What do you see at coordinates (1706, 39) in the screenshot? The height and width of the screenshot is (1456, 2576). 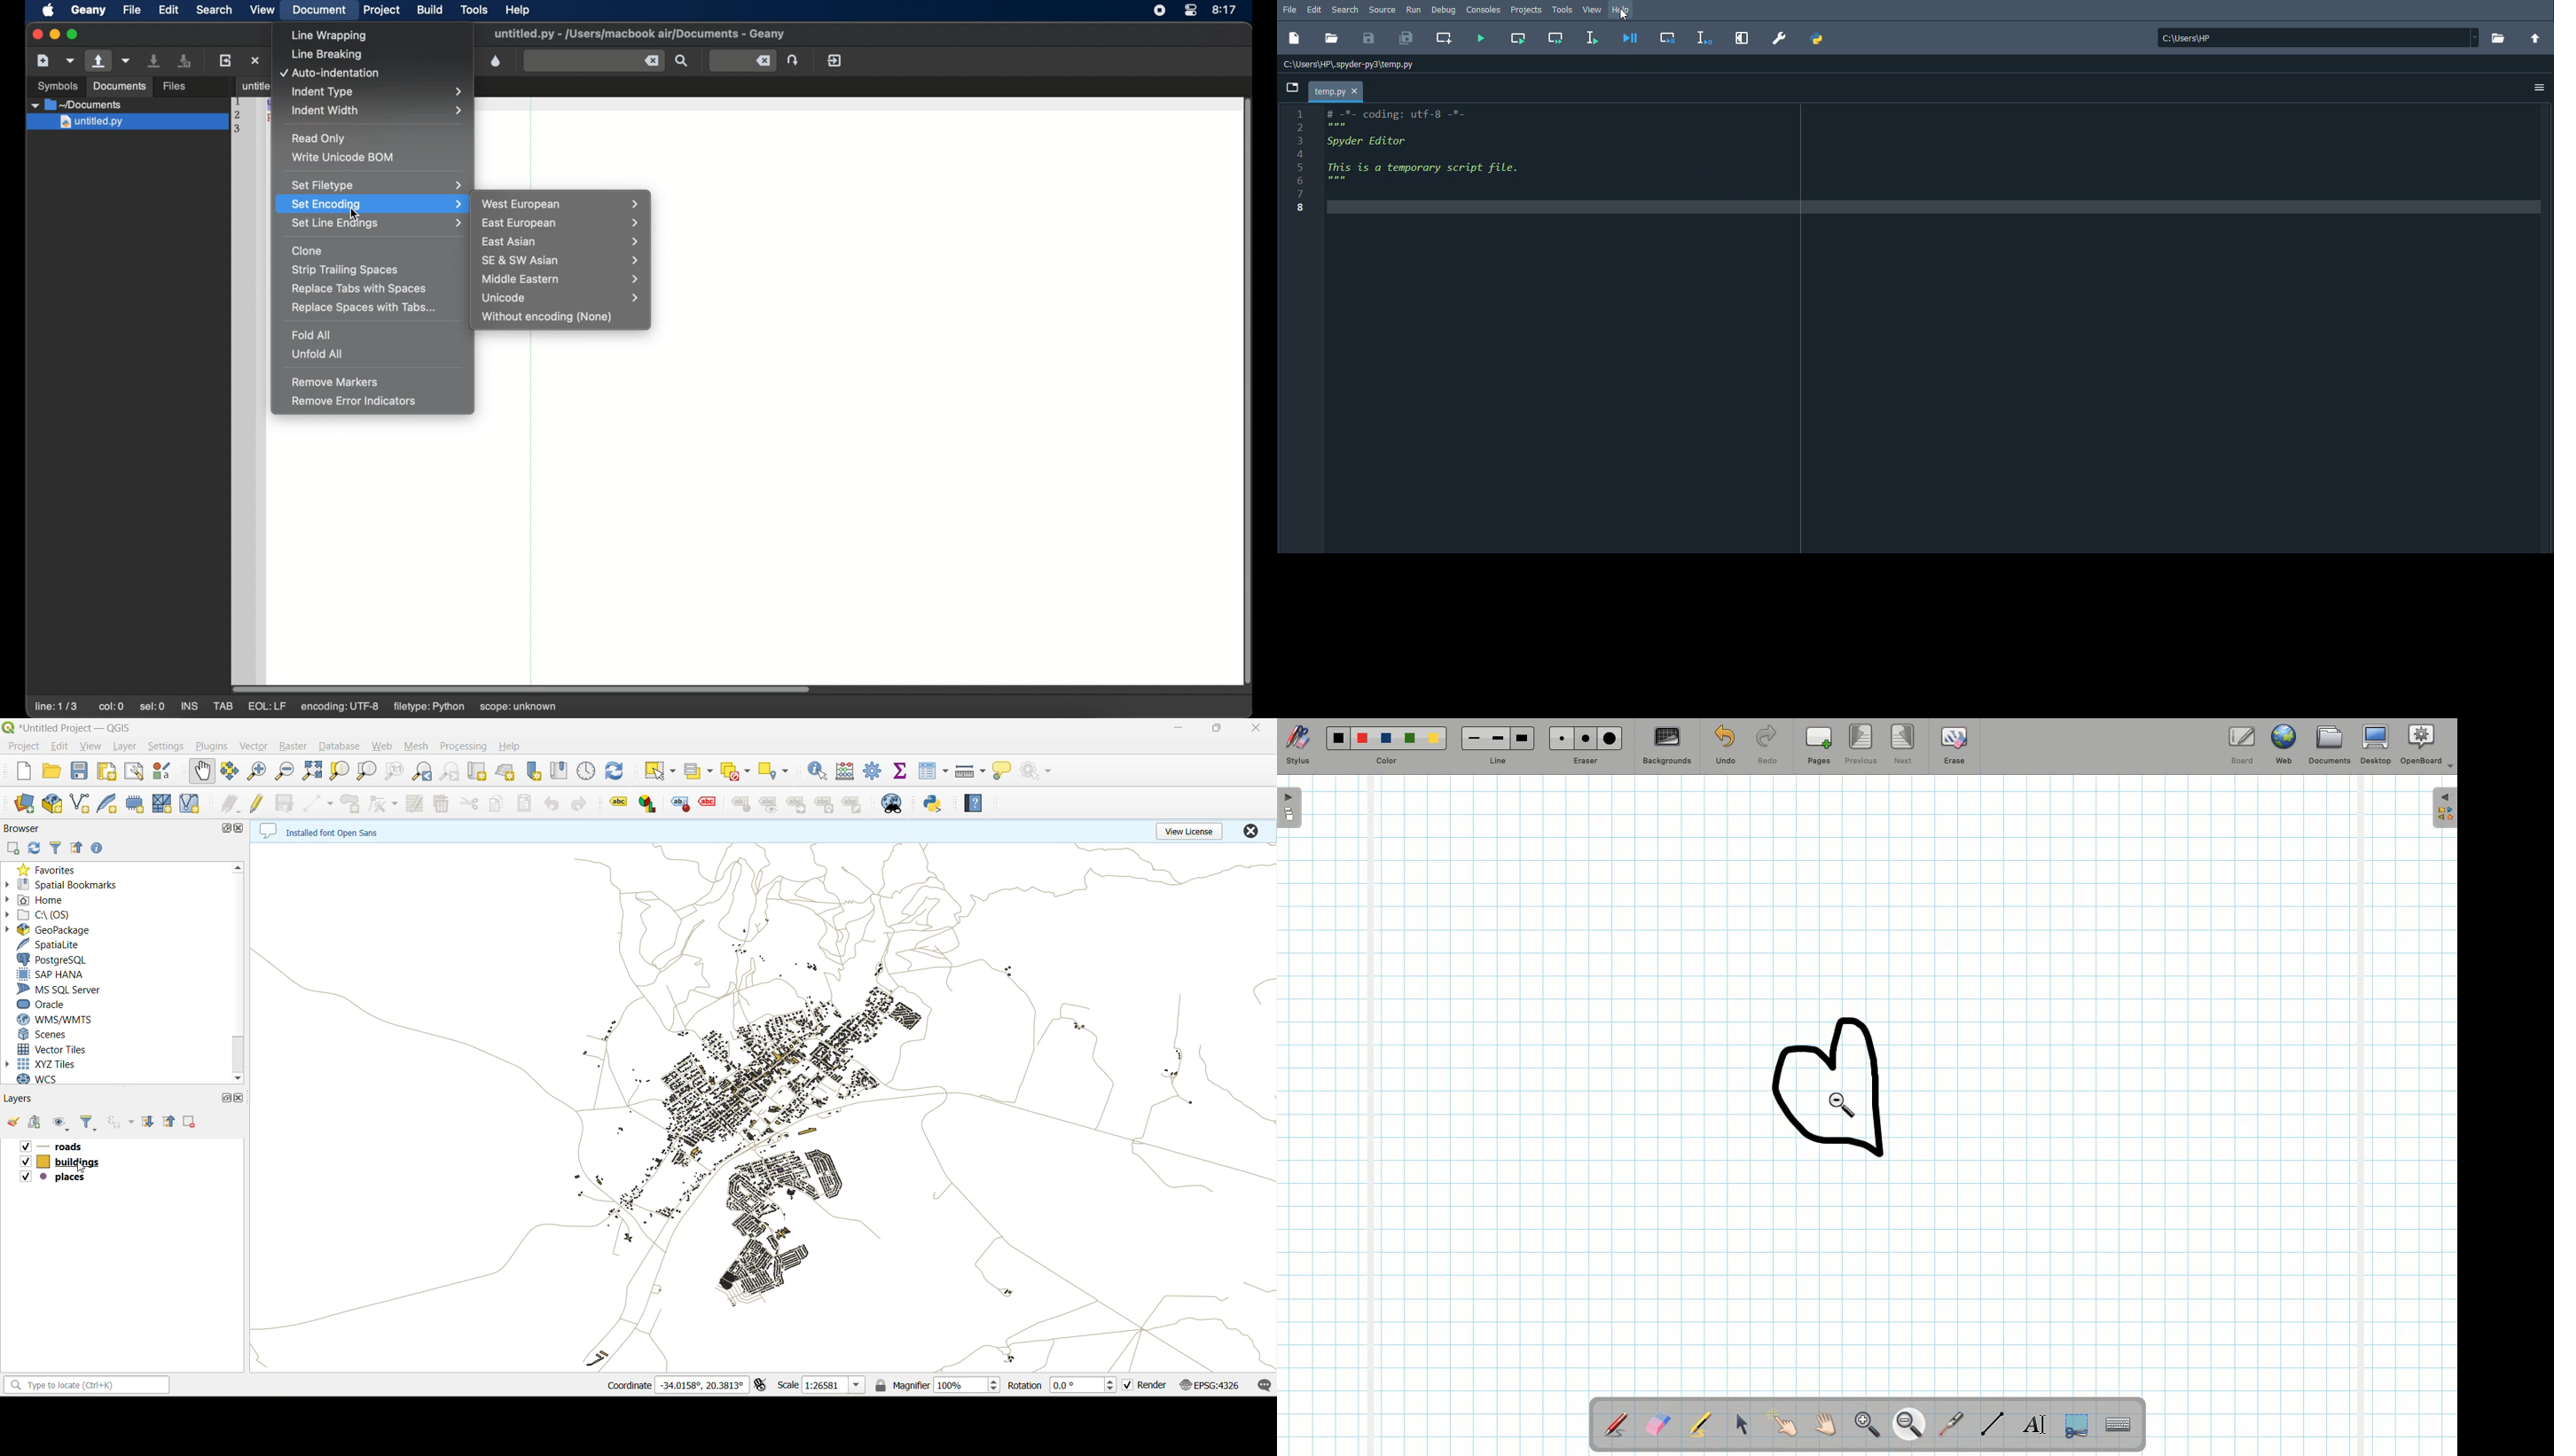 I see `Debug selection or current line` at bounding box center [1706, 39].